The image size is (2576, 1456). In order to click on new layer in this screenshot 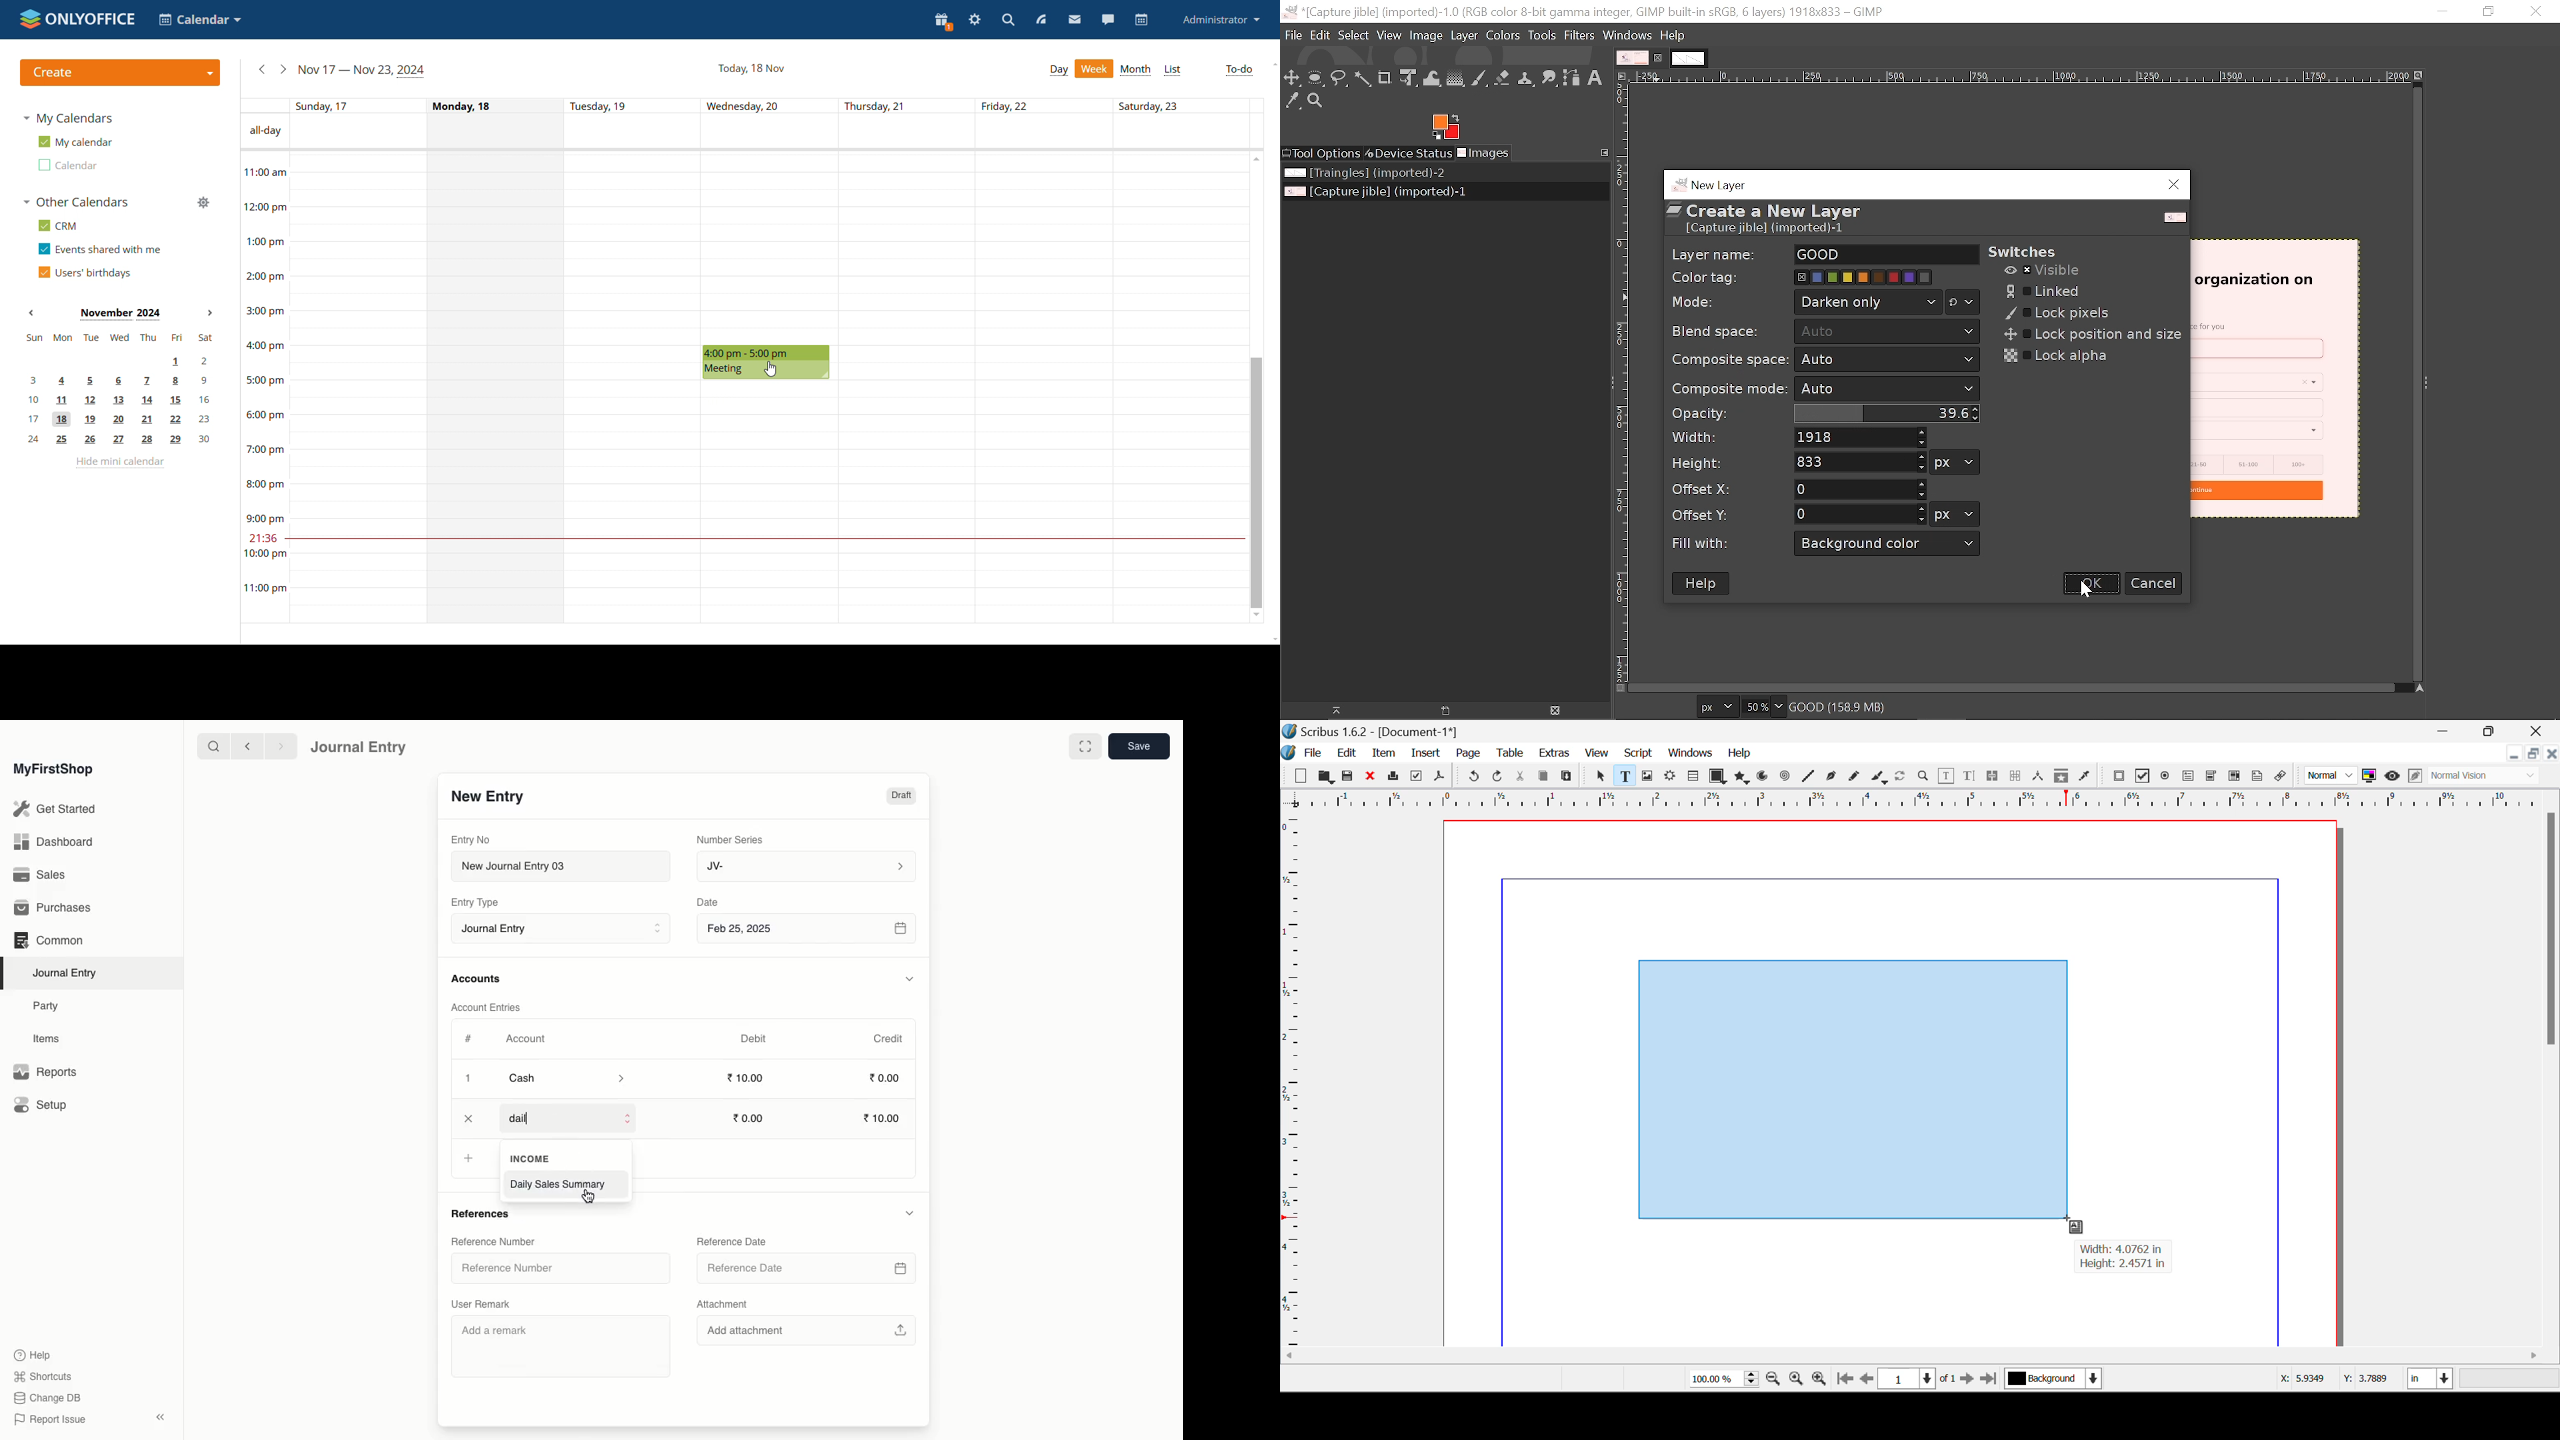, I will do `click(1712, 183)`.